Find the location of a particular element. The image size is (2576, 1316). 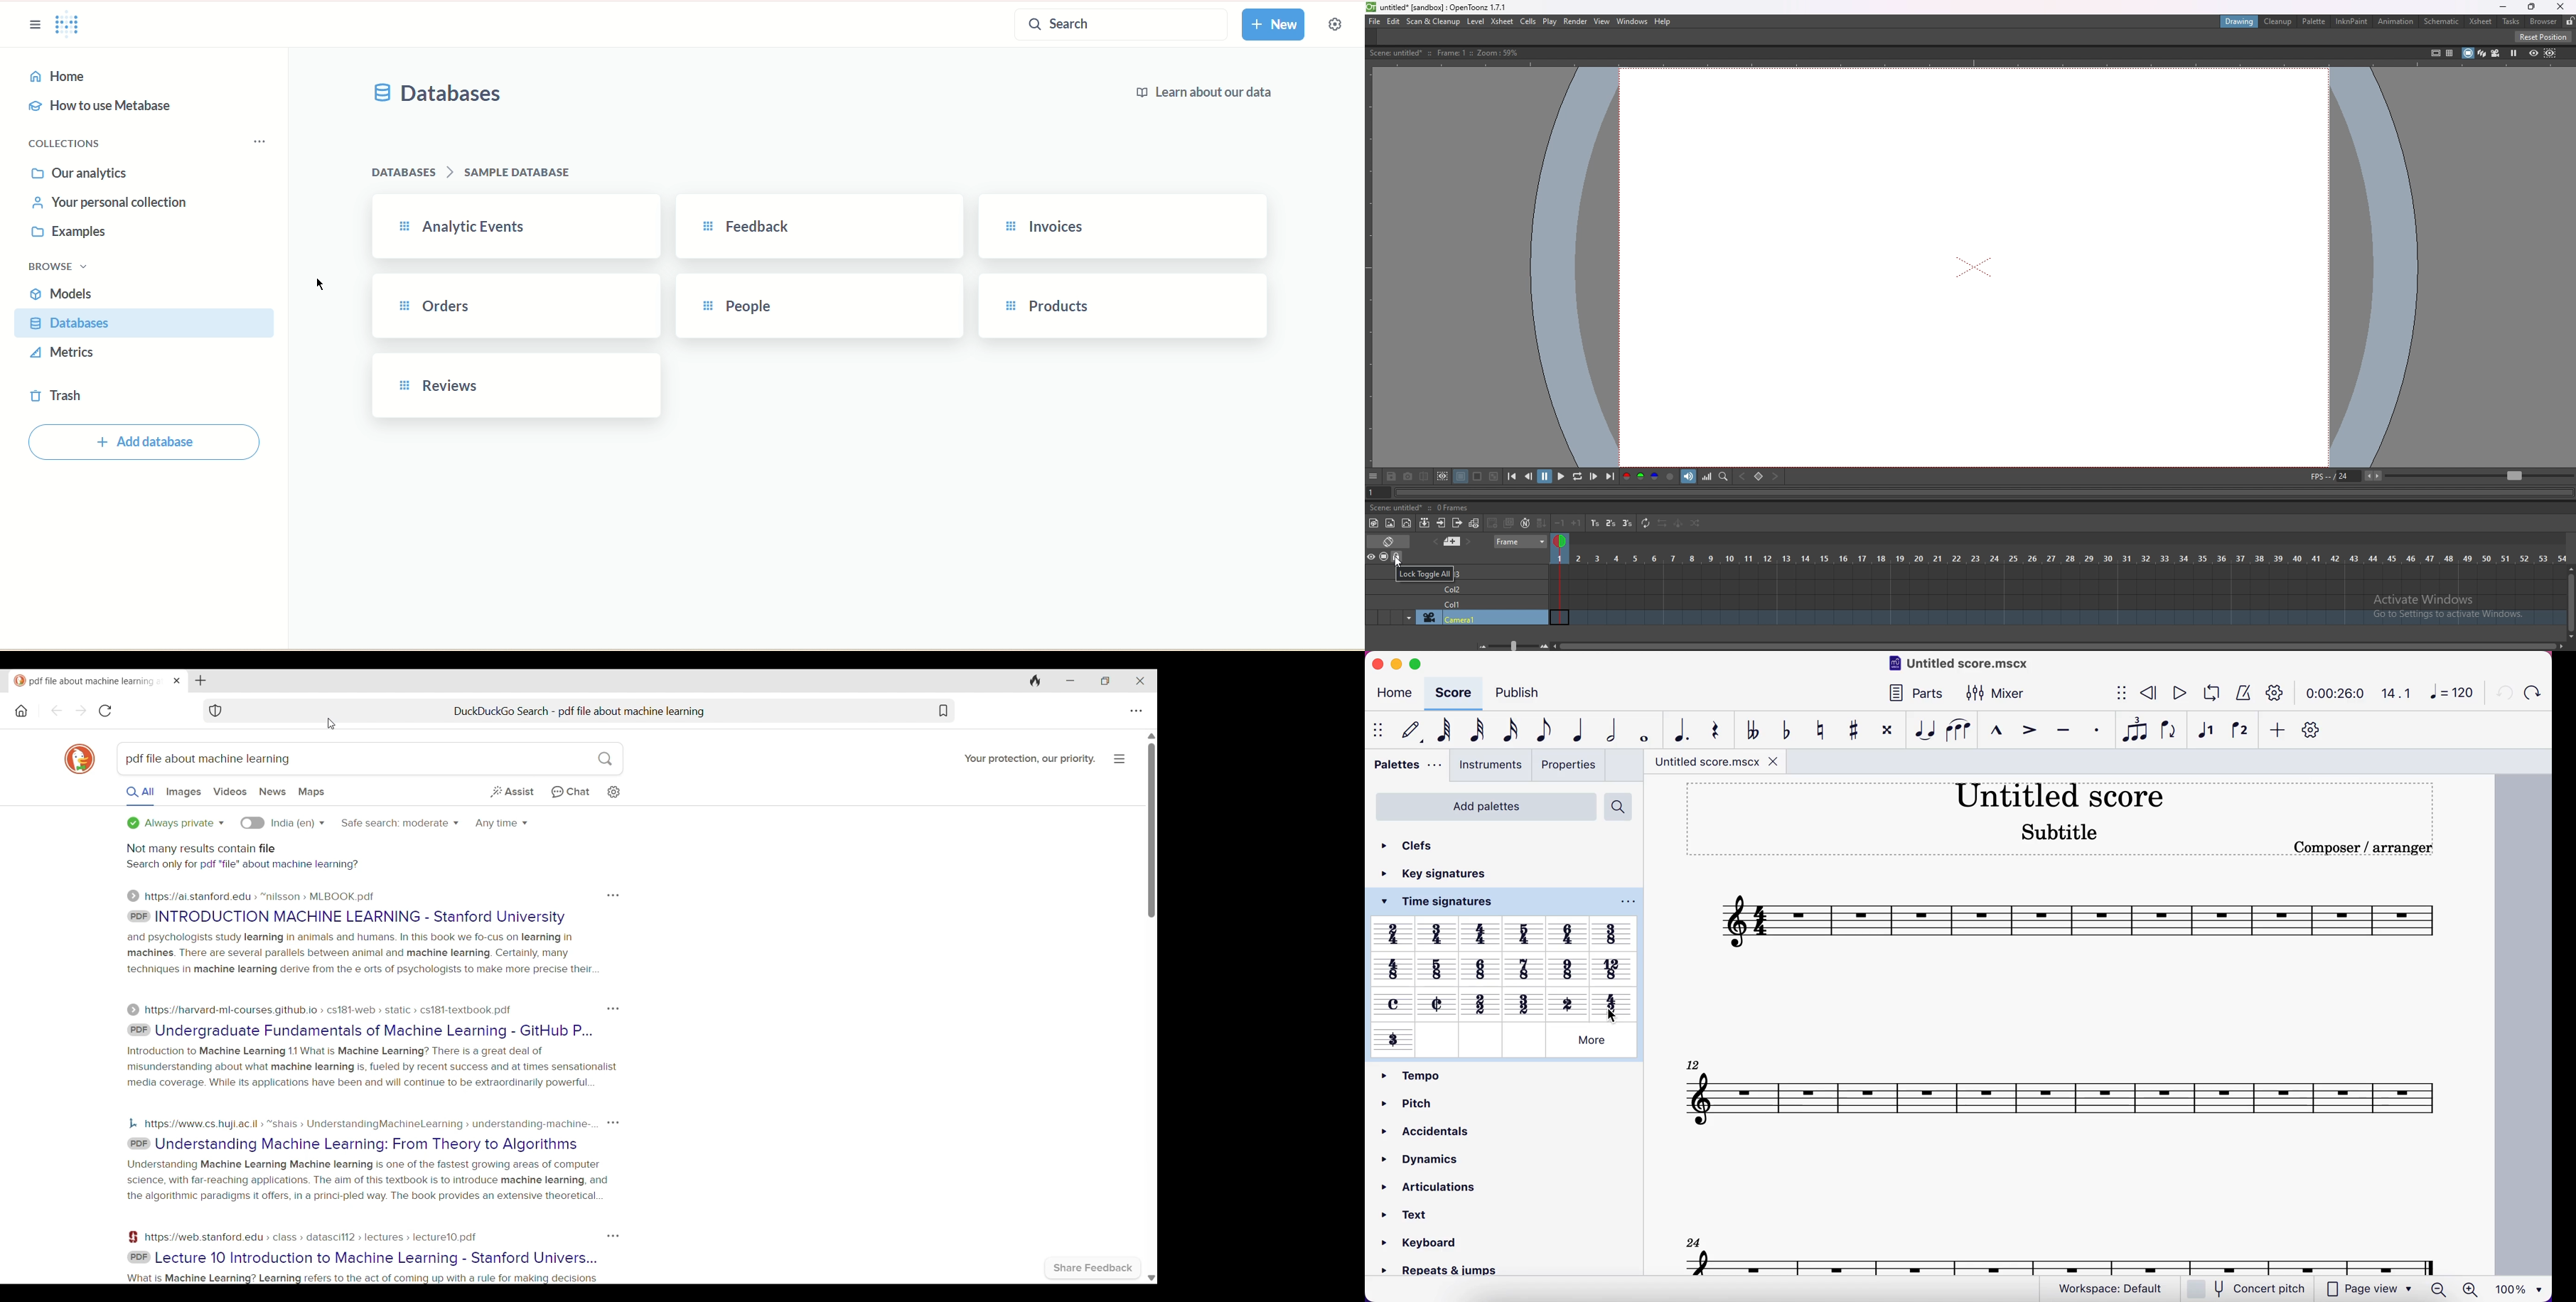

column 1 is located at coordinates (1480, 603).